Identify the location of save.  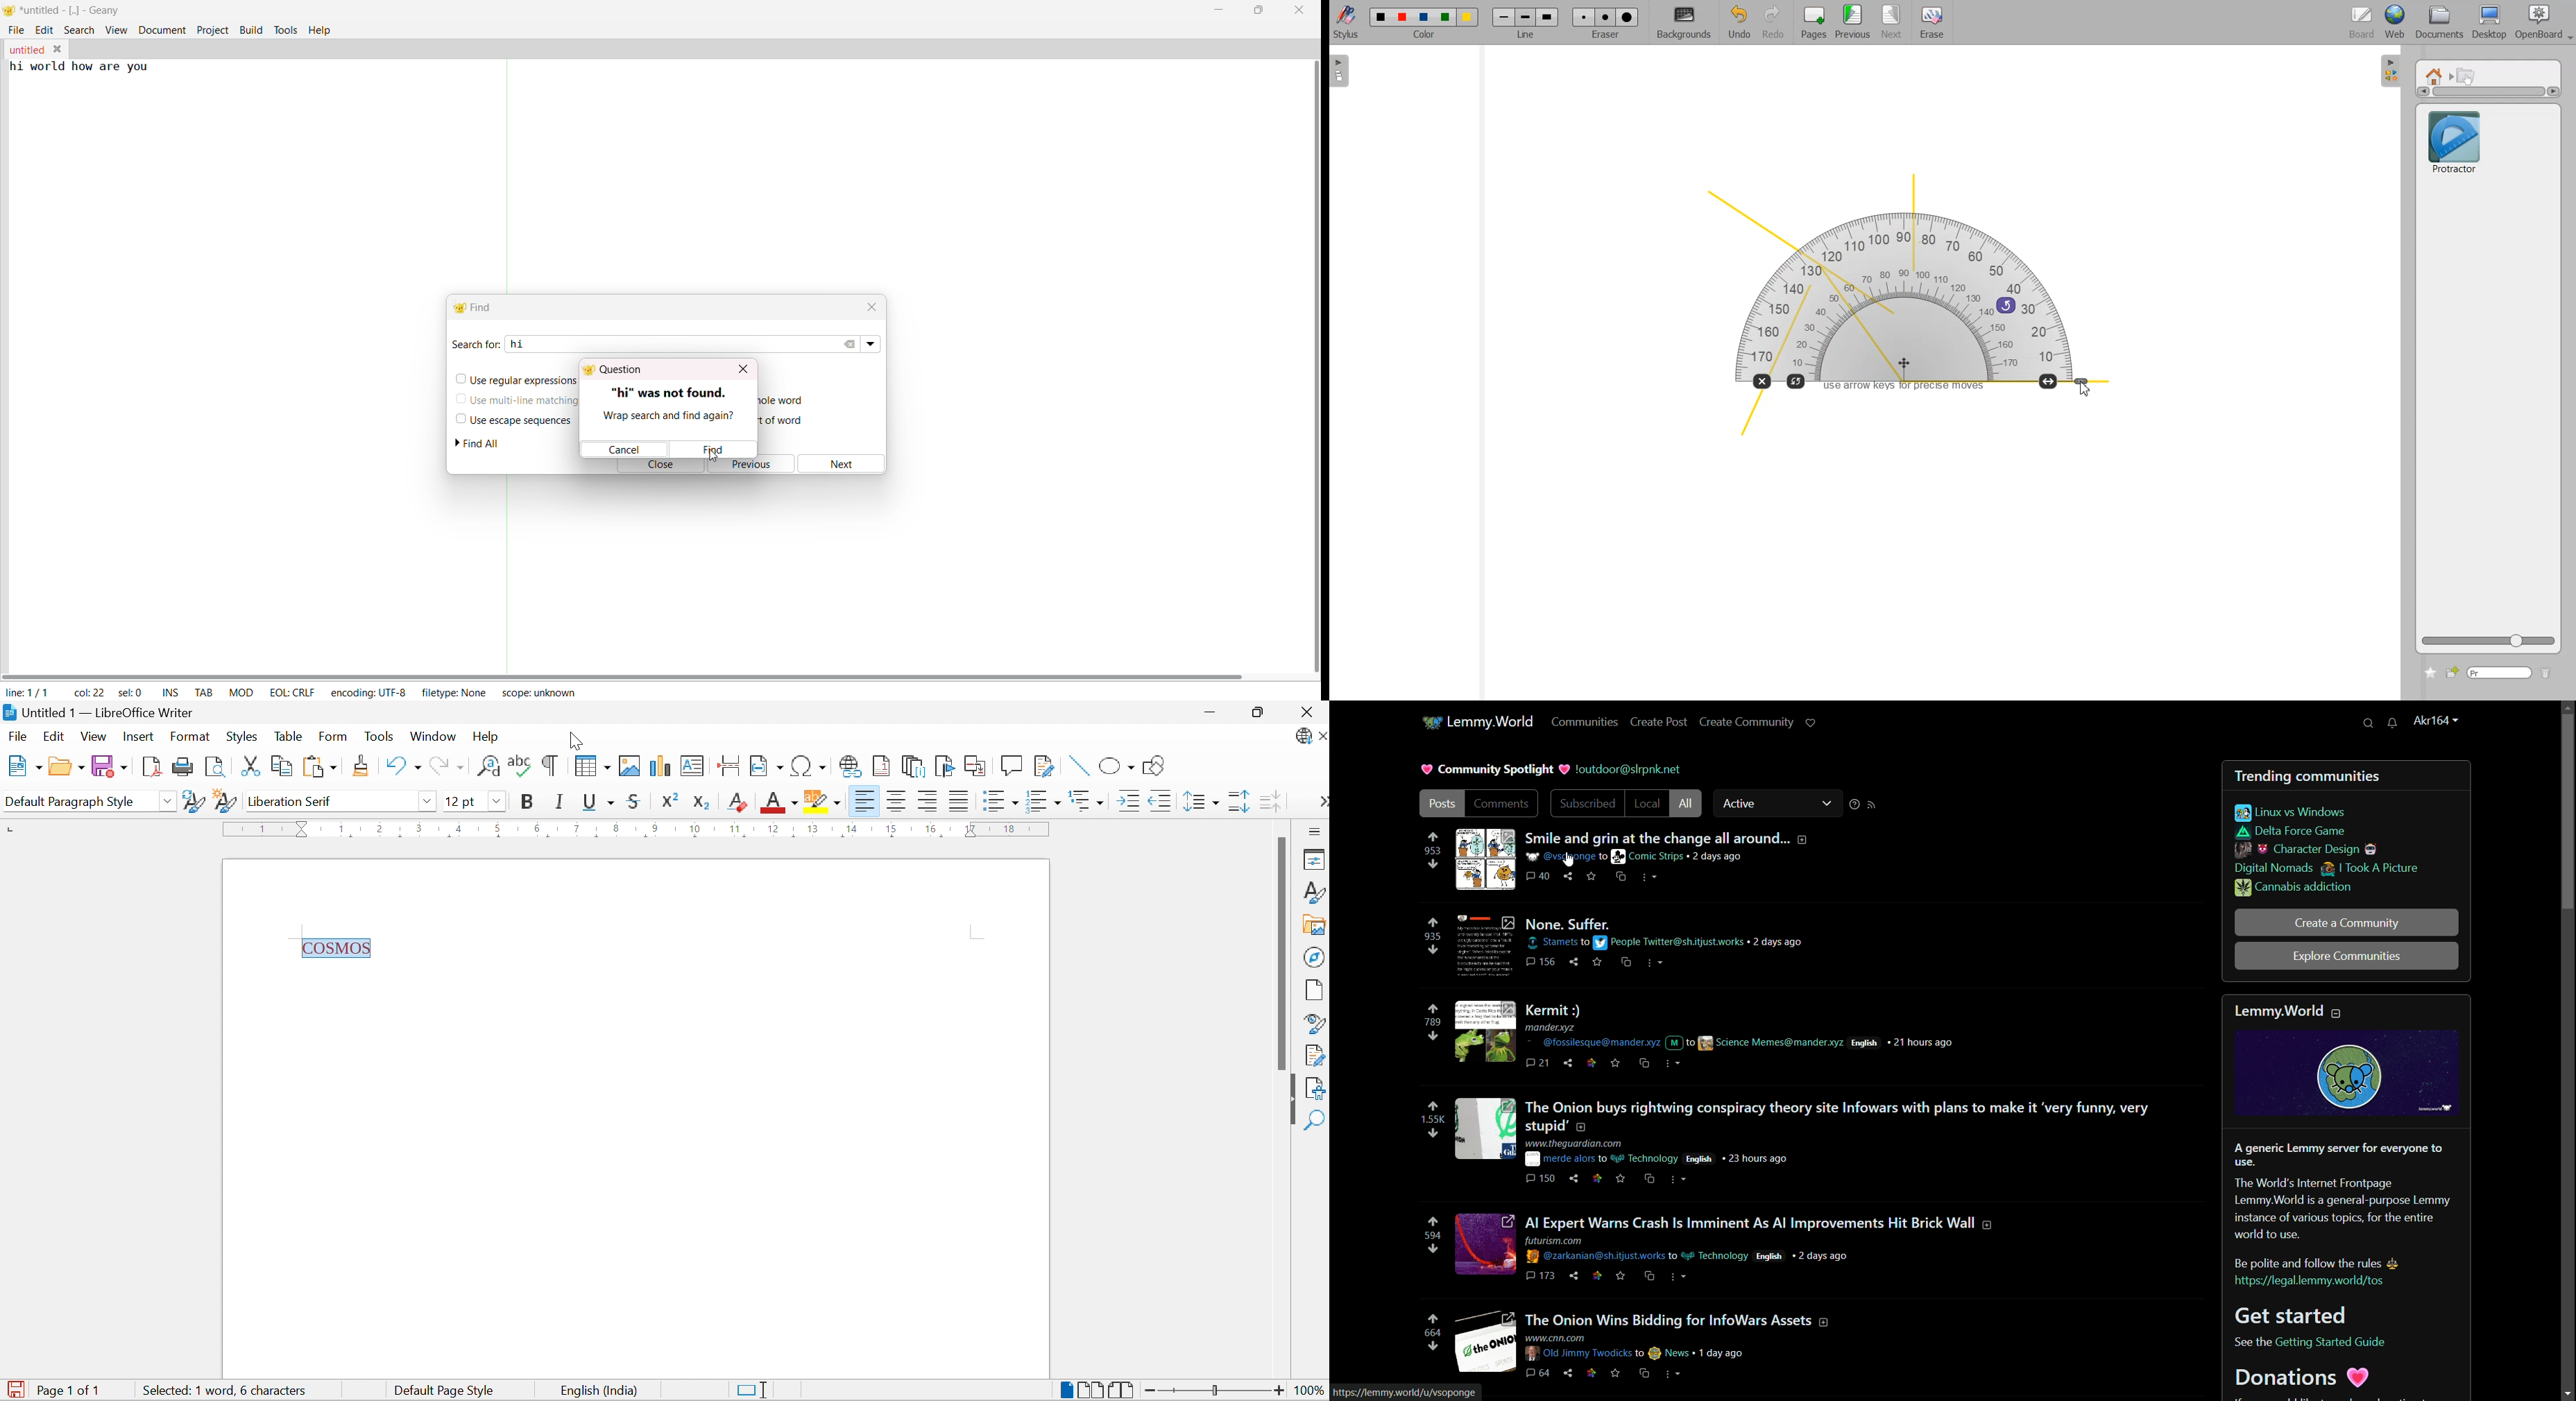
(1615, 1374).